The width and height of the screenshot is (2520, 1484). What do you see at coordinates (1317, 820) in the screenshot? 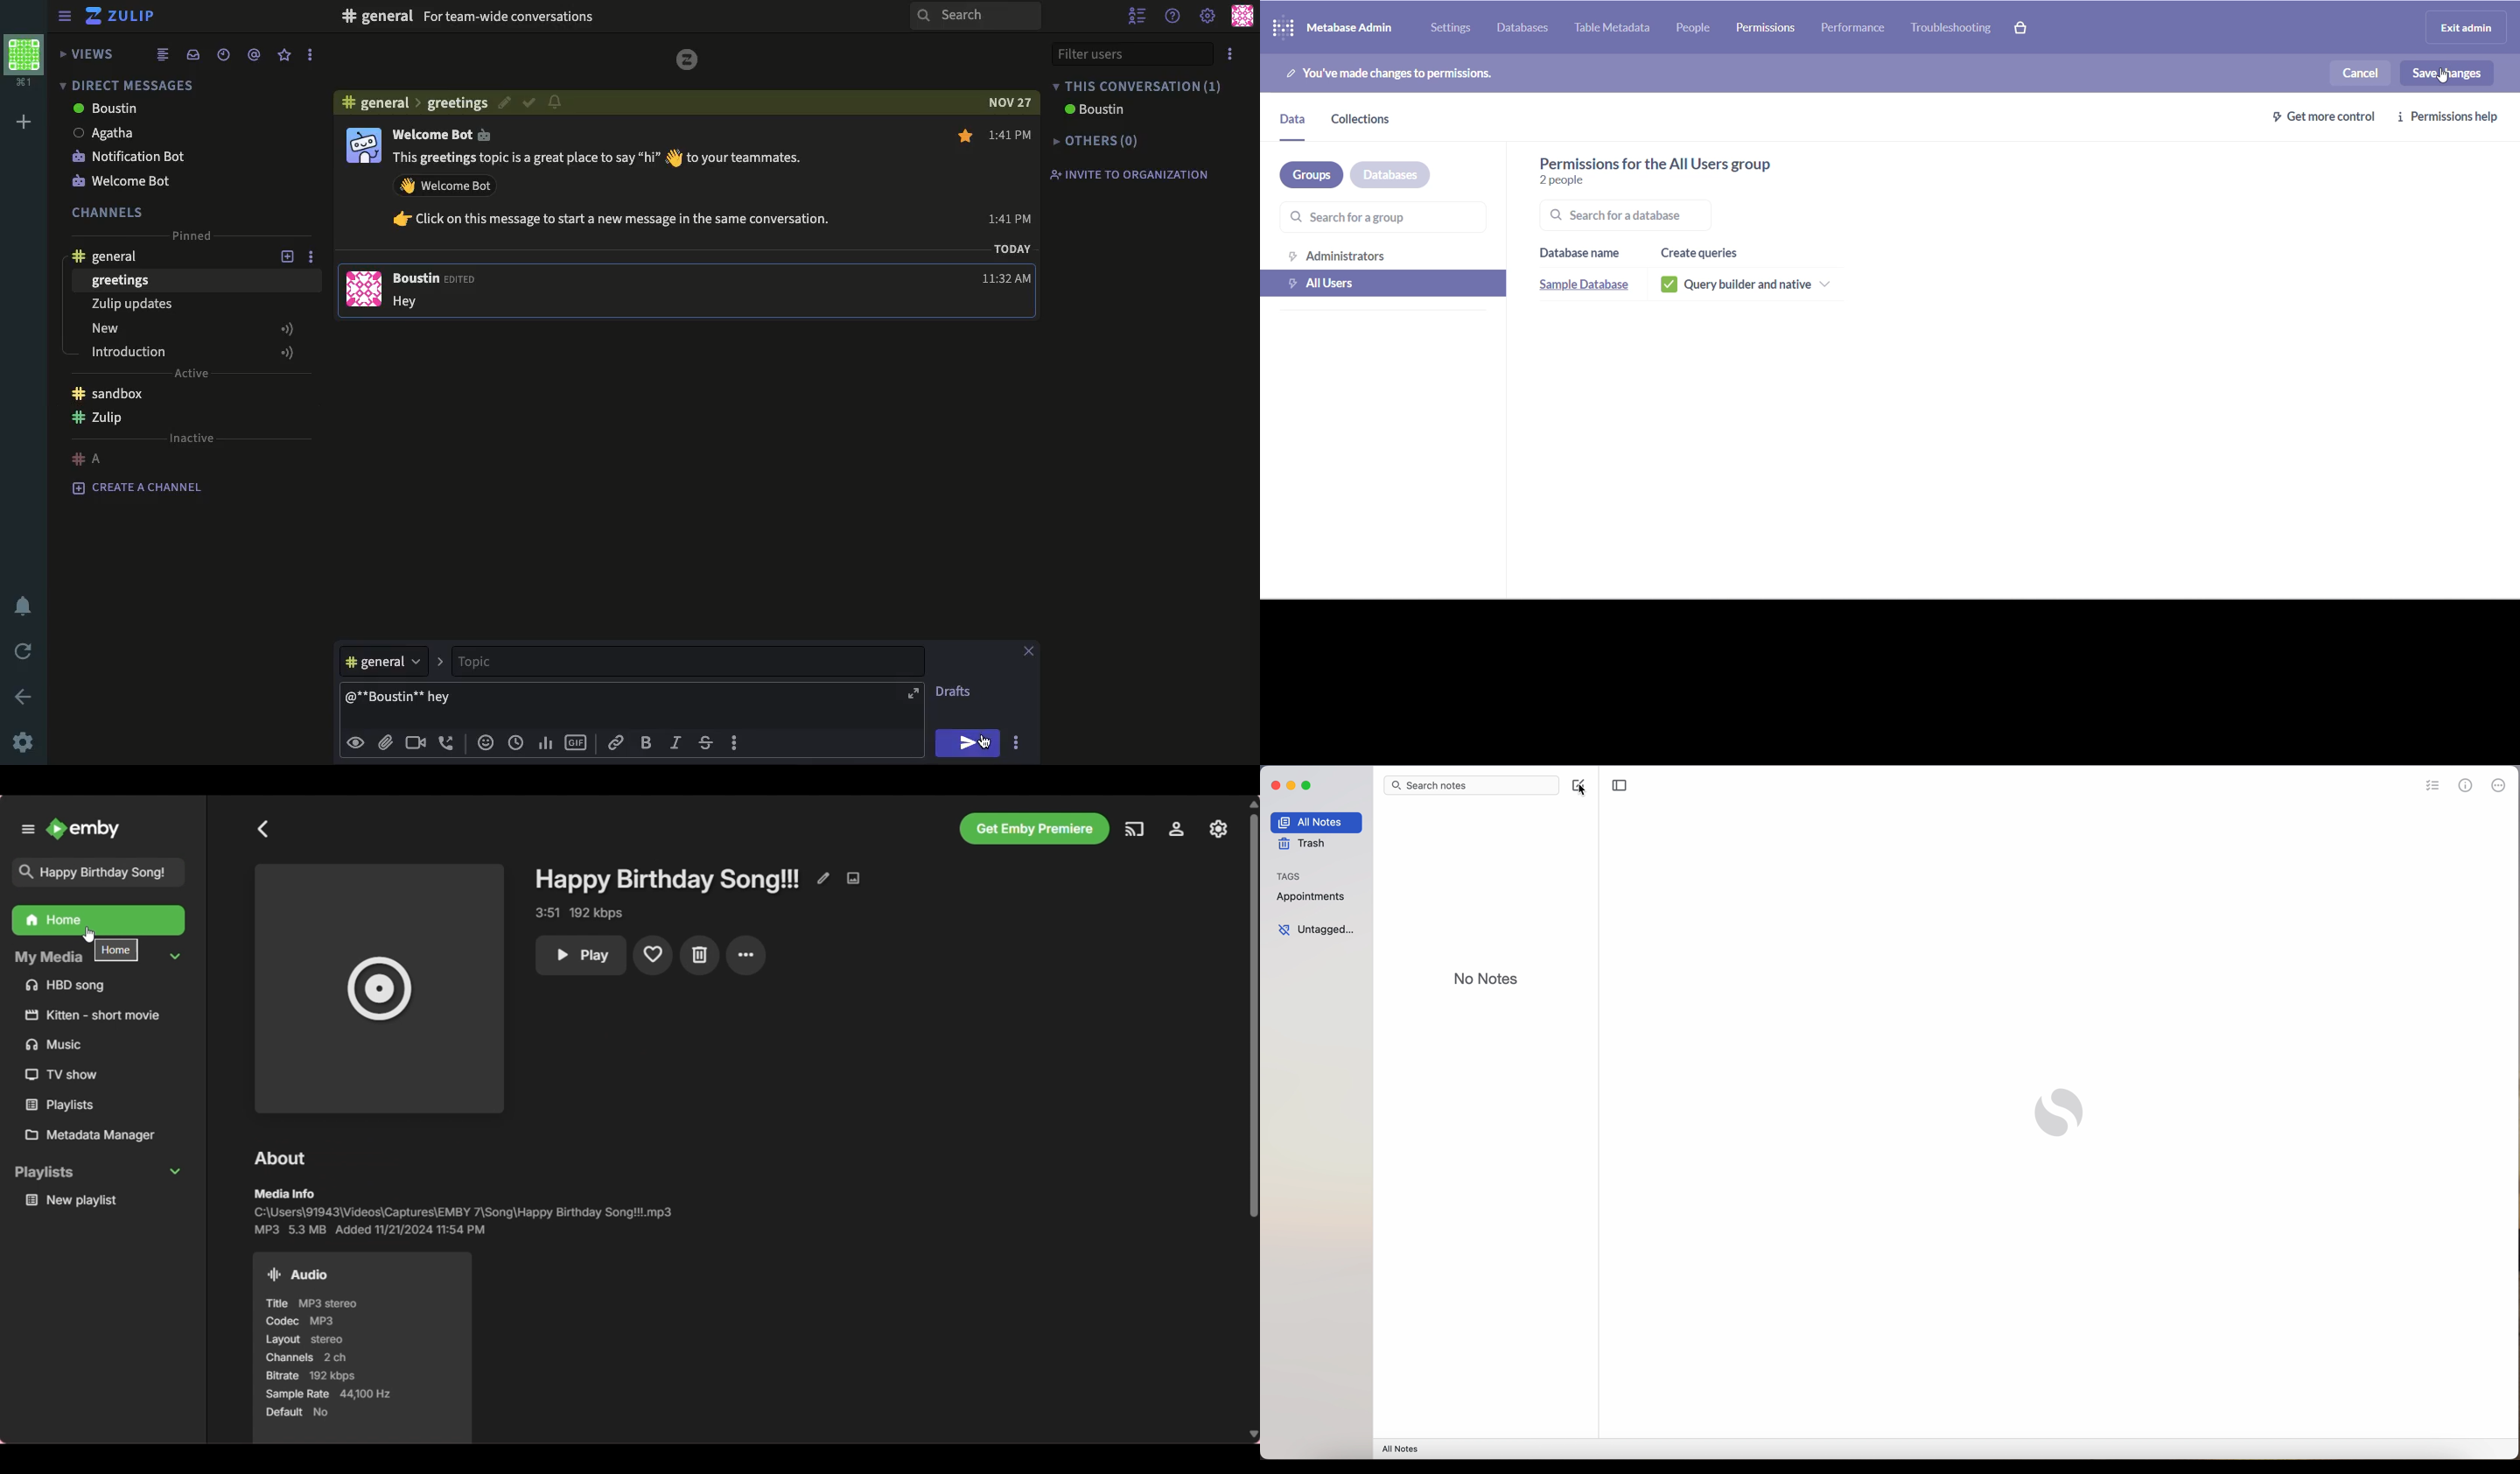
I see `all notes` at bounding box center [1317, 820].